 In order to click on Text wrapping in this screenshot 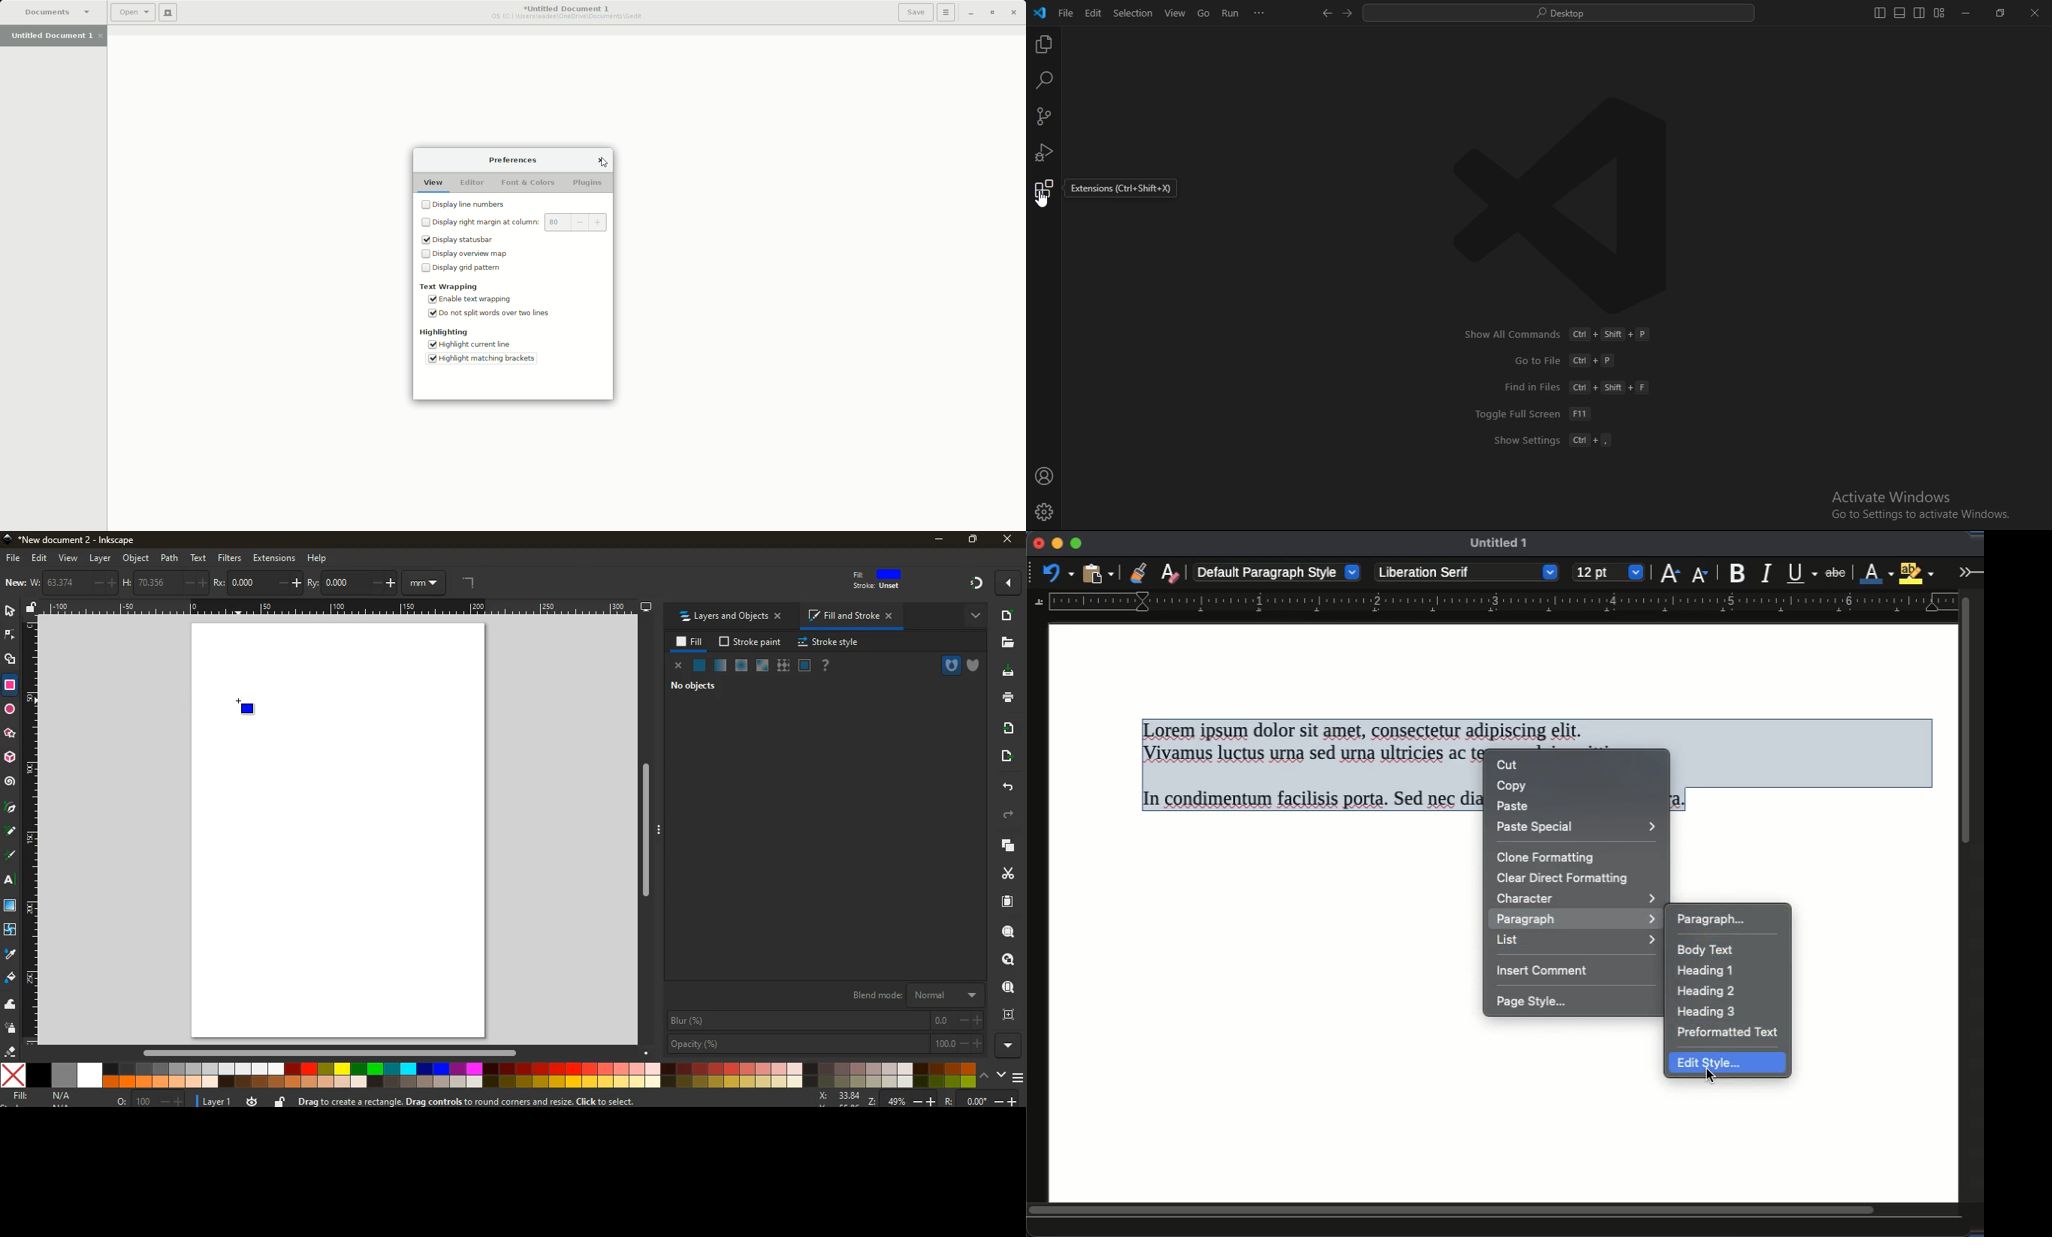, I will do `click(449, 287)`.